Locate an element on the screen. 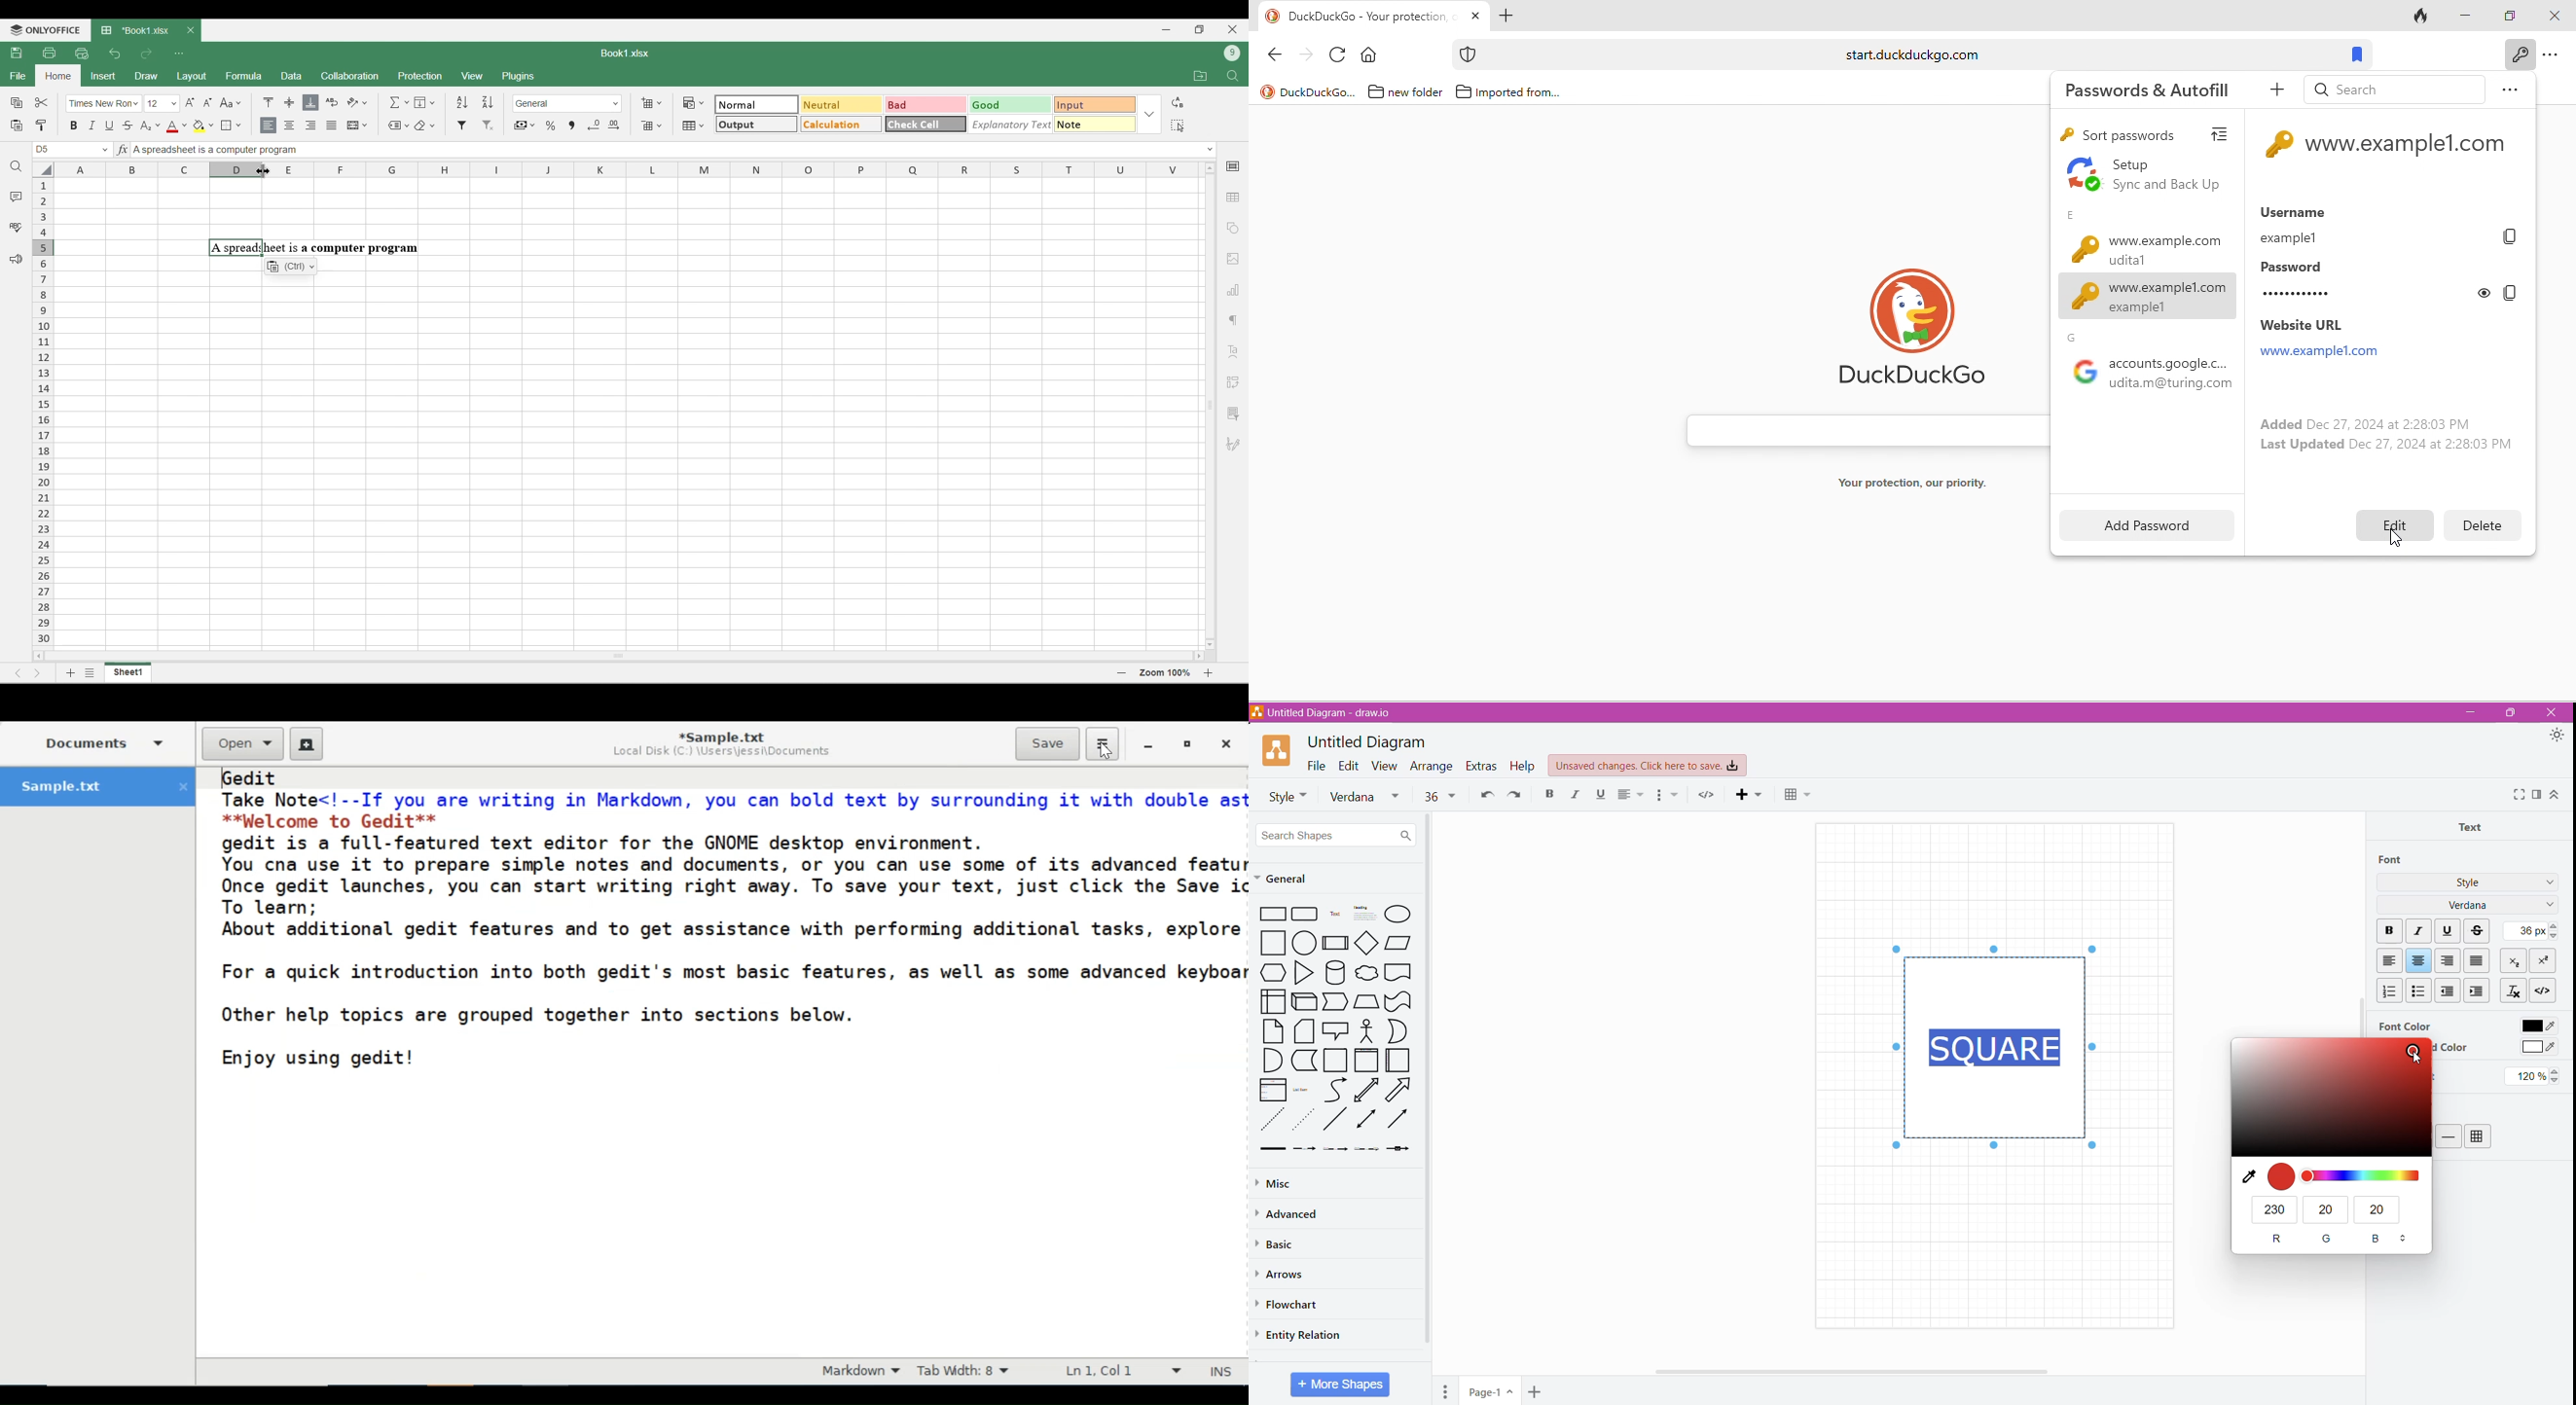 The width and height of the screenshot is (2576, 1428). Help is located at coordinates (1525, 765).